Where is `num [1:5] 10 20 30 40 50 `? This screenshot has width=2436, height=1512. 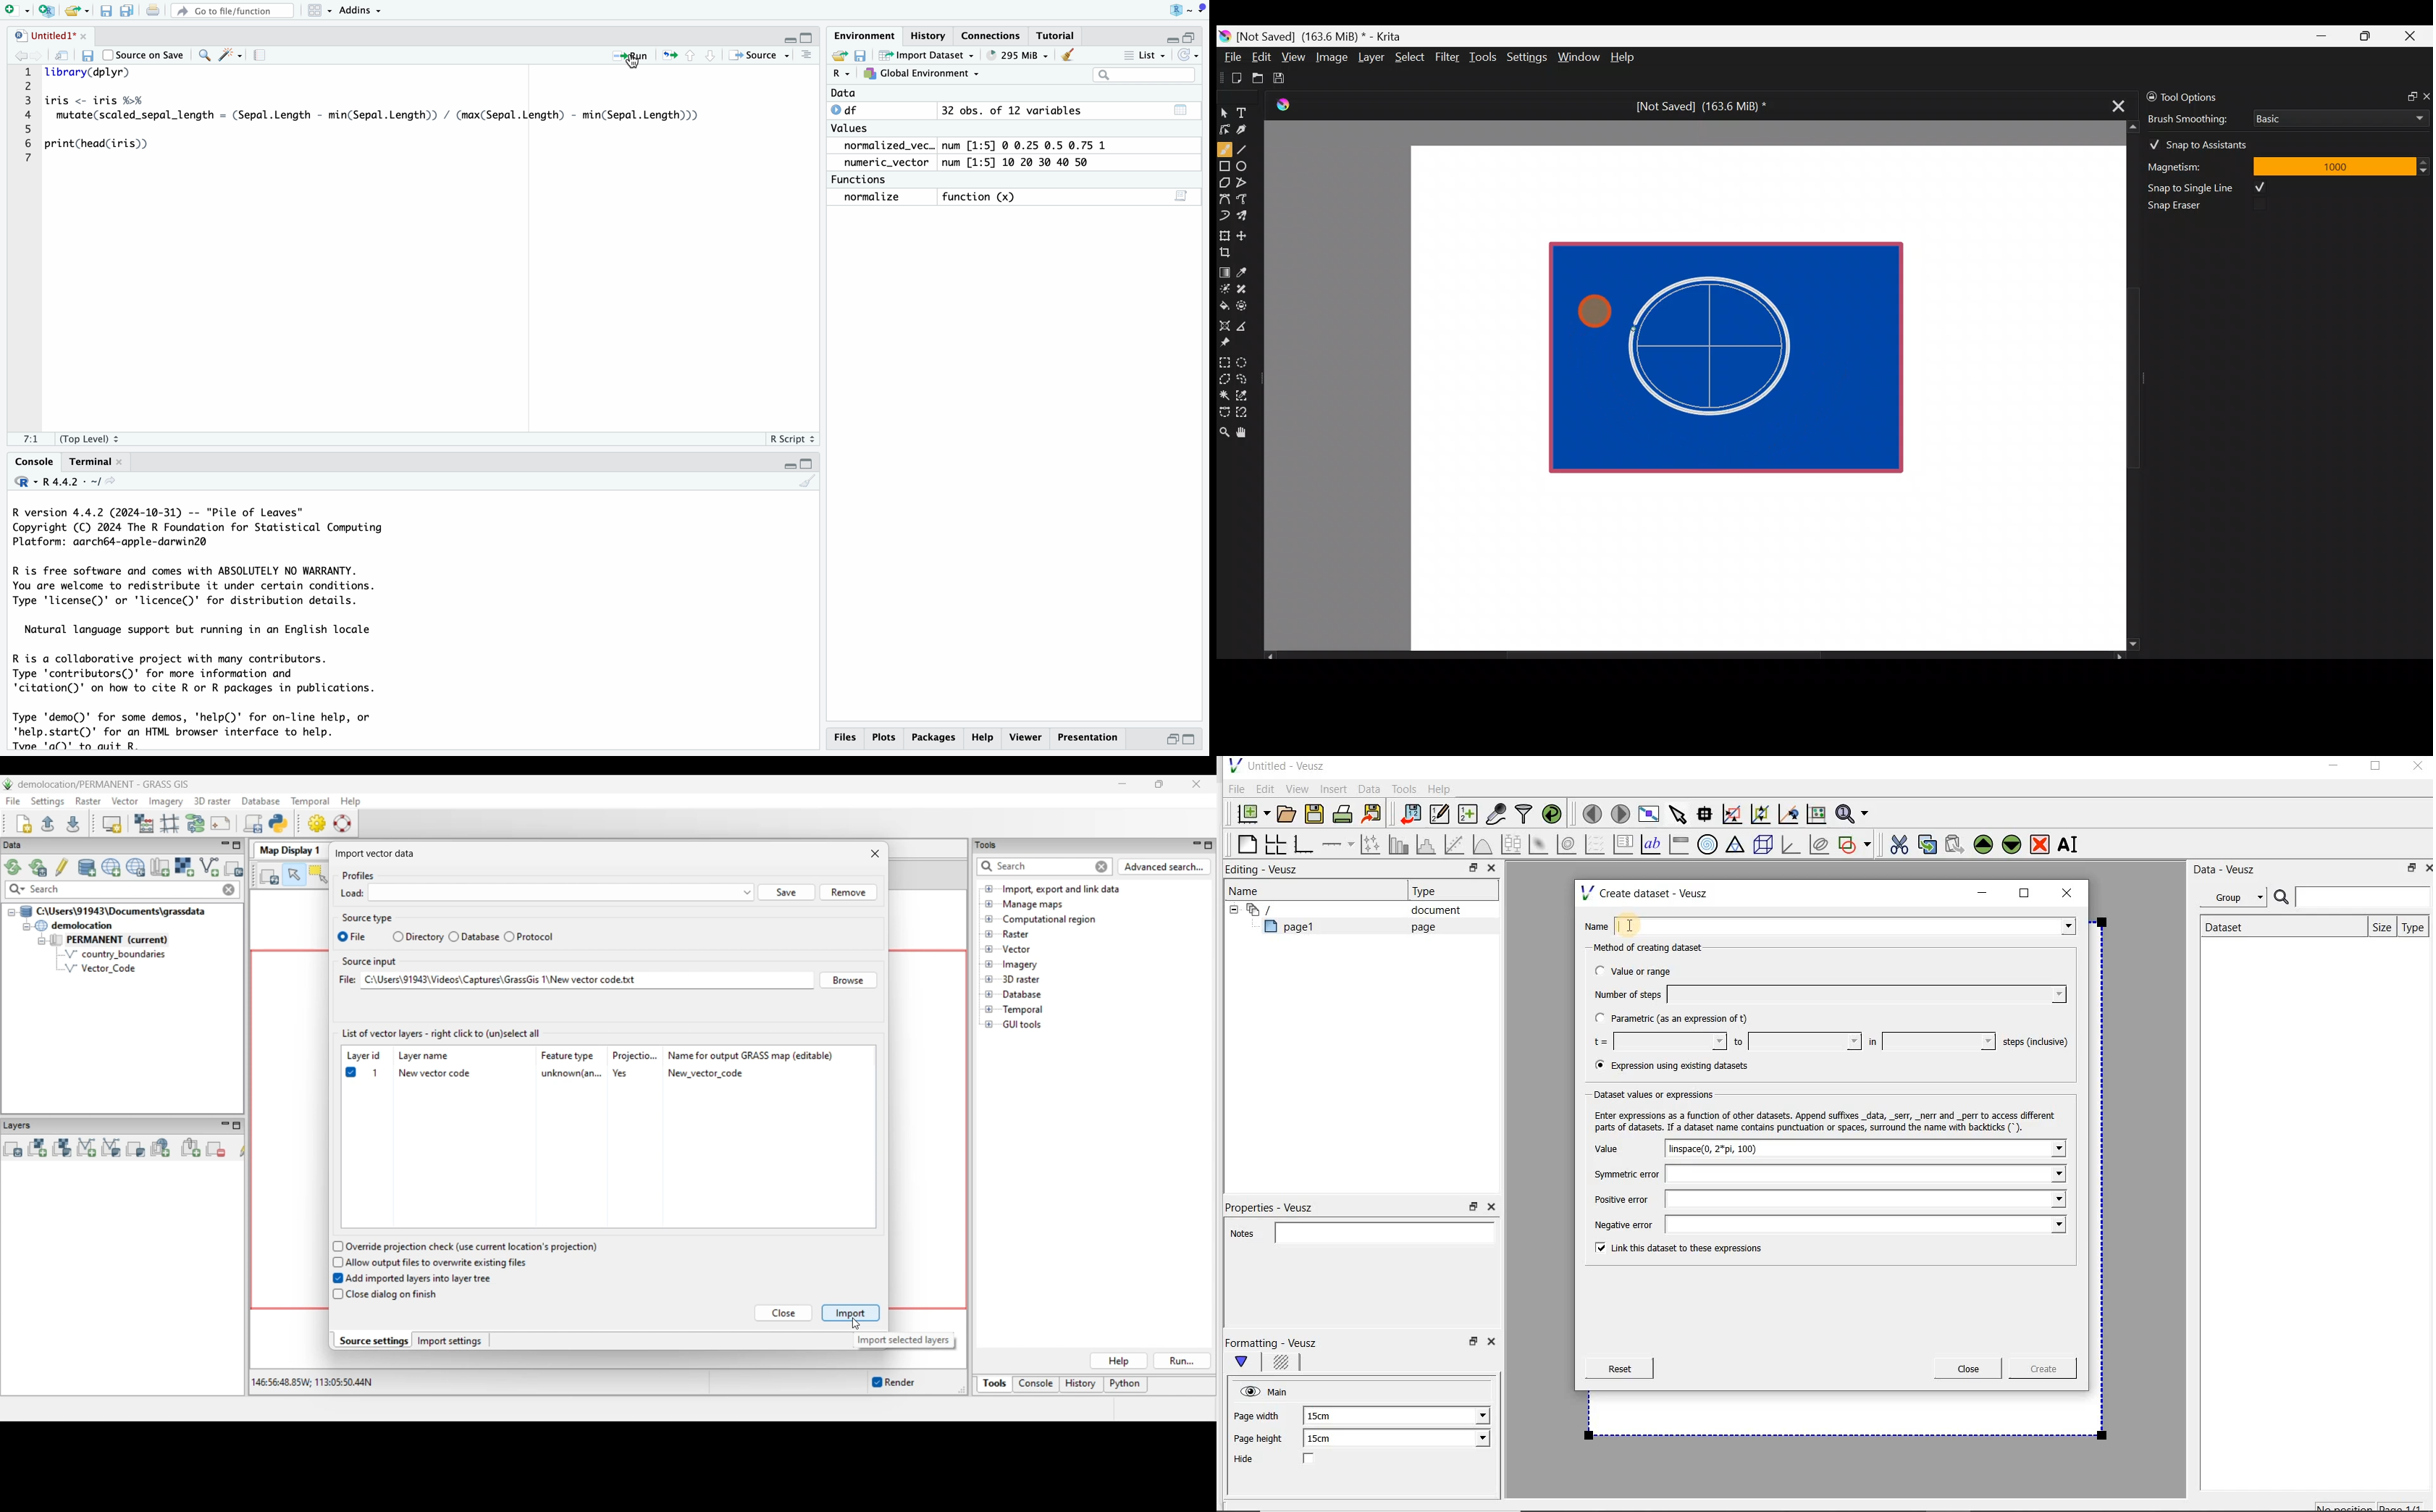 num [1:5] 10 20 30 40 50  is located at coordinates (1020, 163).